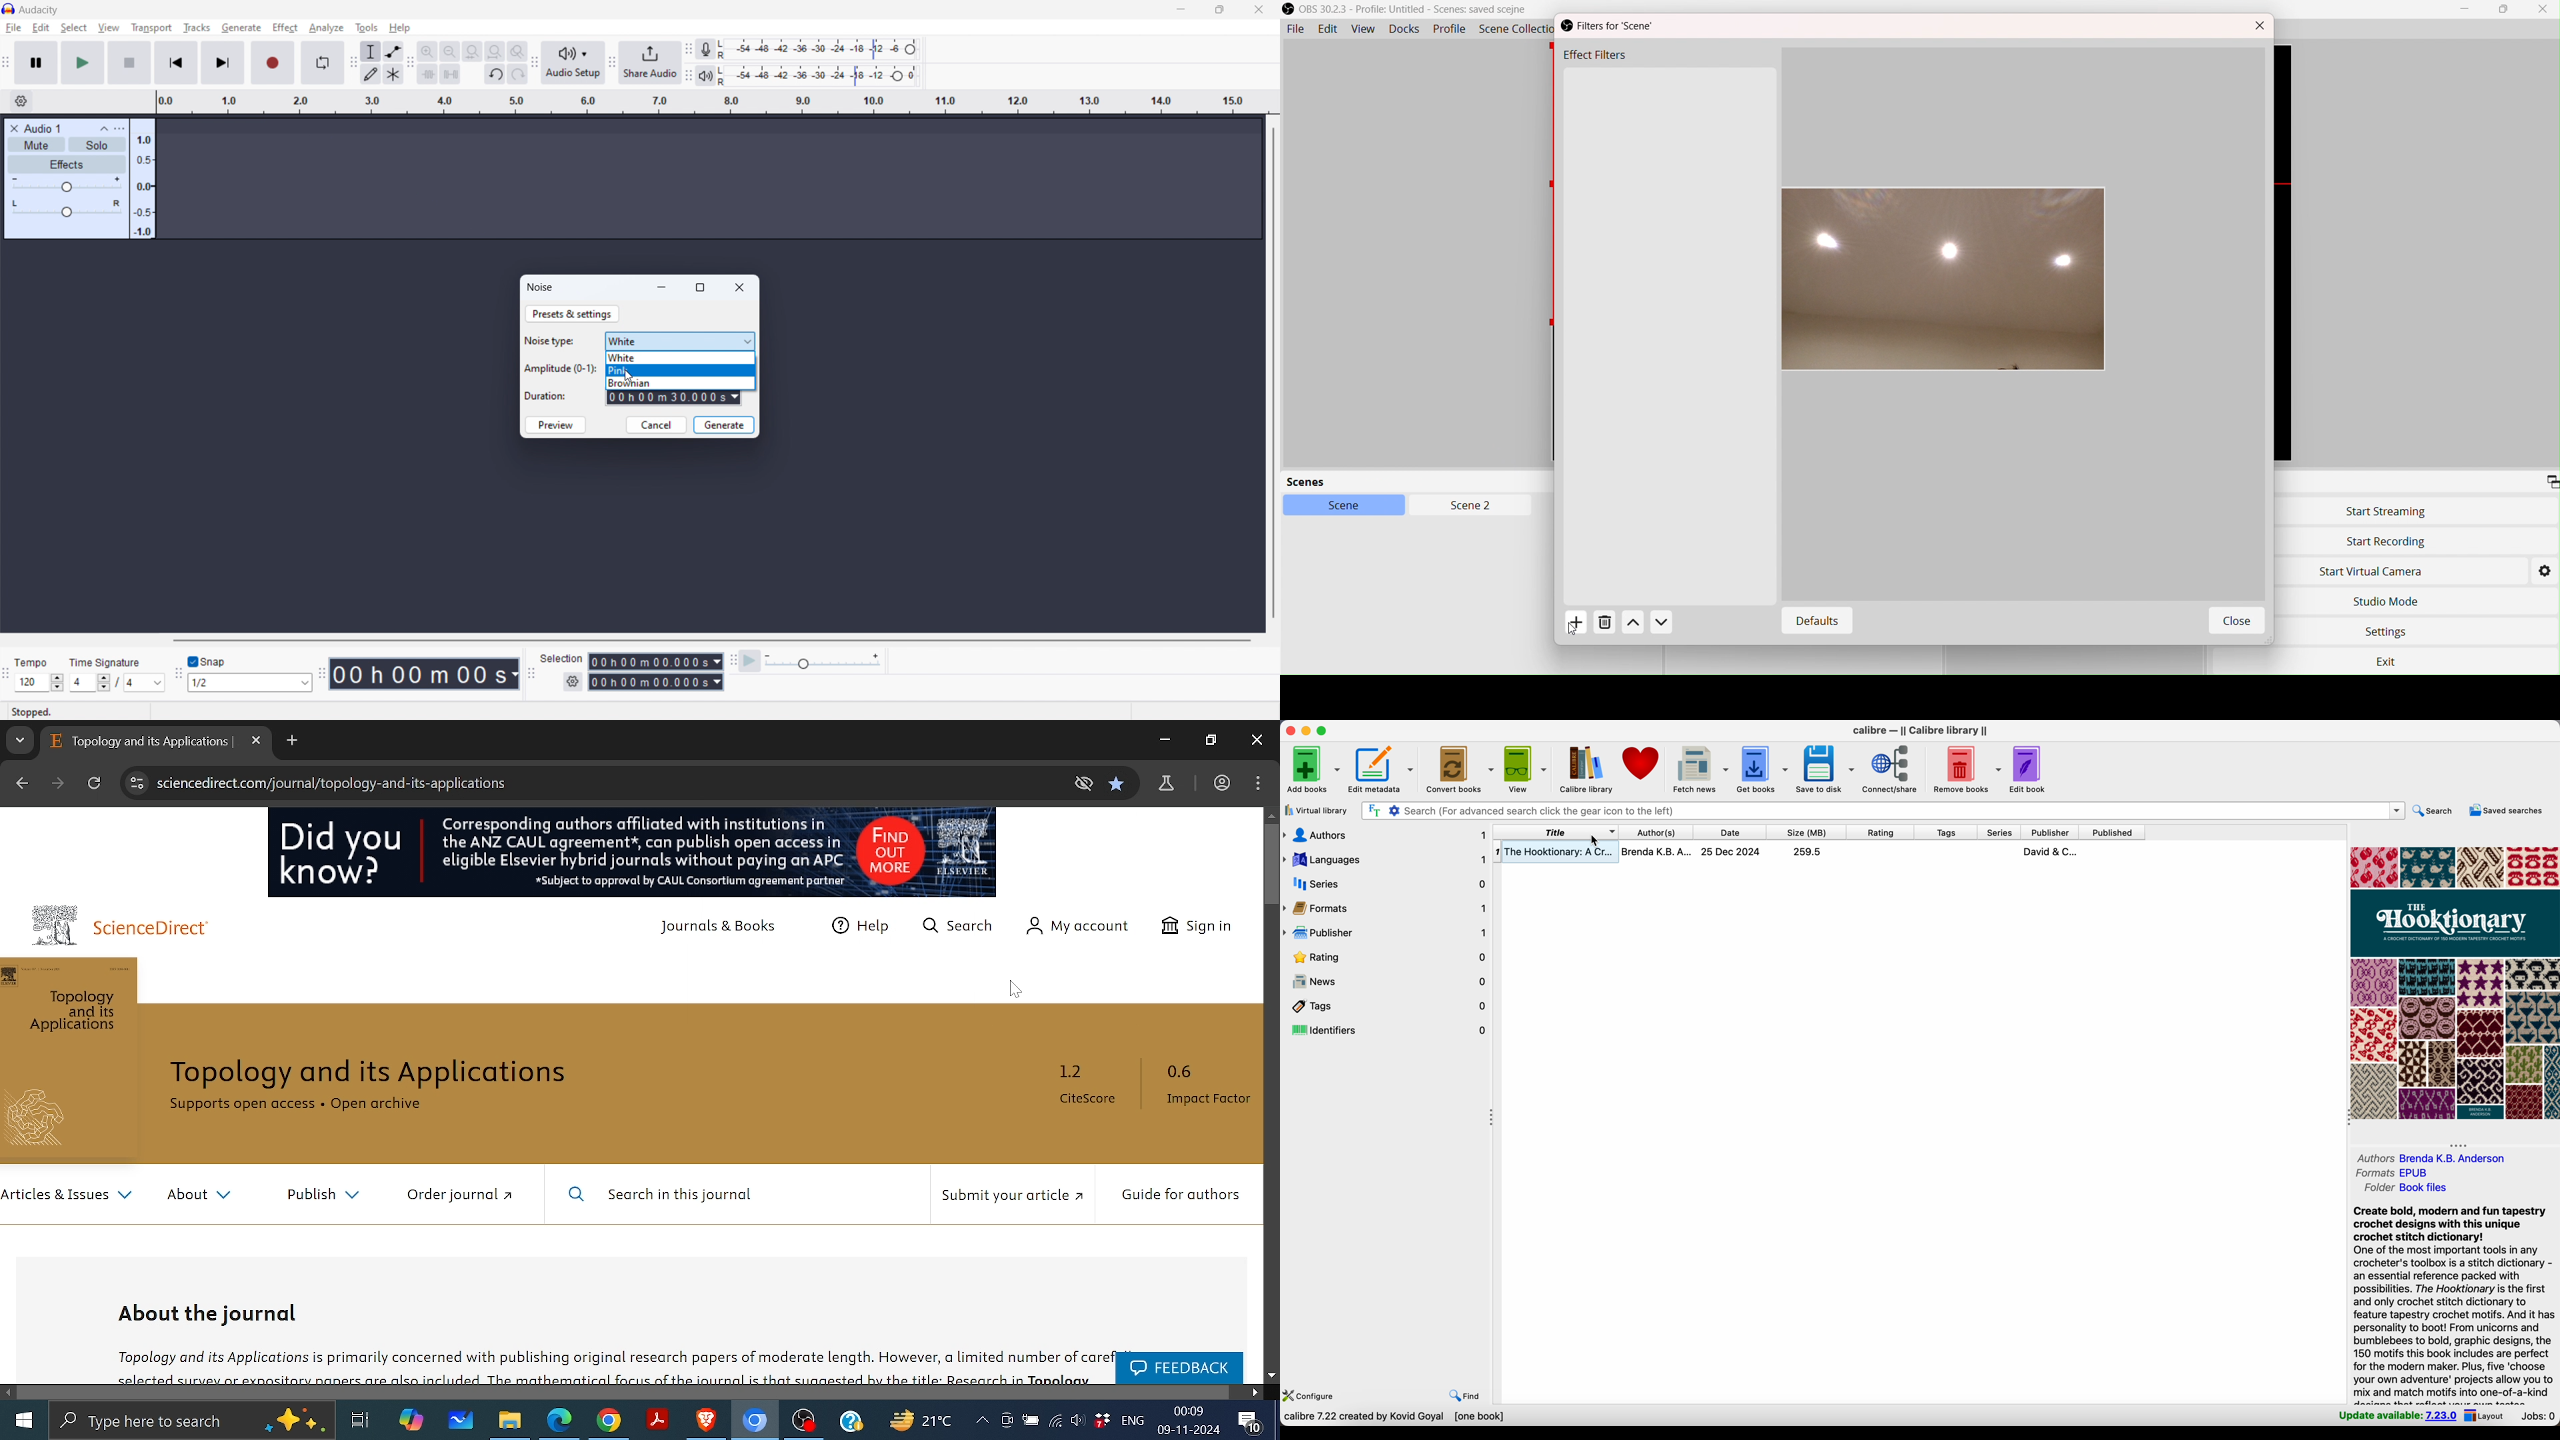 The height and width of the screenshot is (1456, 2576). What do you see at coordinates (1221, 782) in the screenshot?
I see `Work` at bounding box center [1221, 782].